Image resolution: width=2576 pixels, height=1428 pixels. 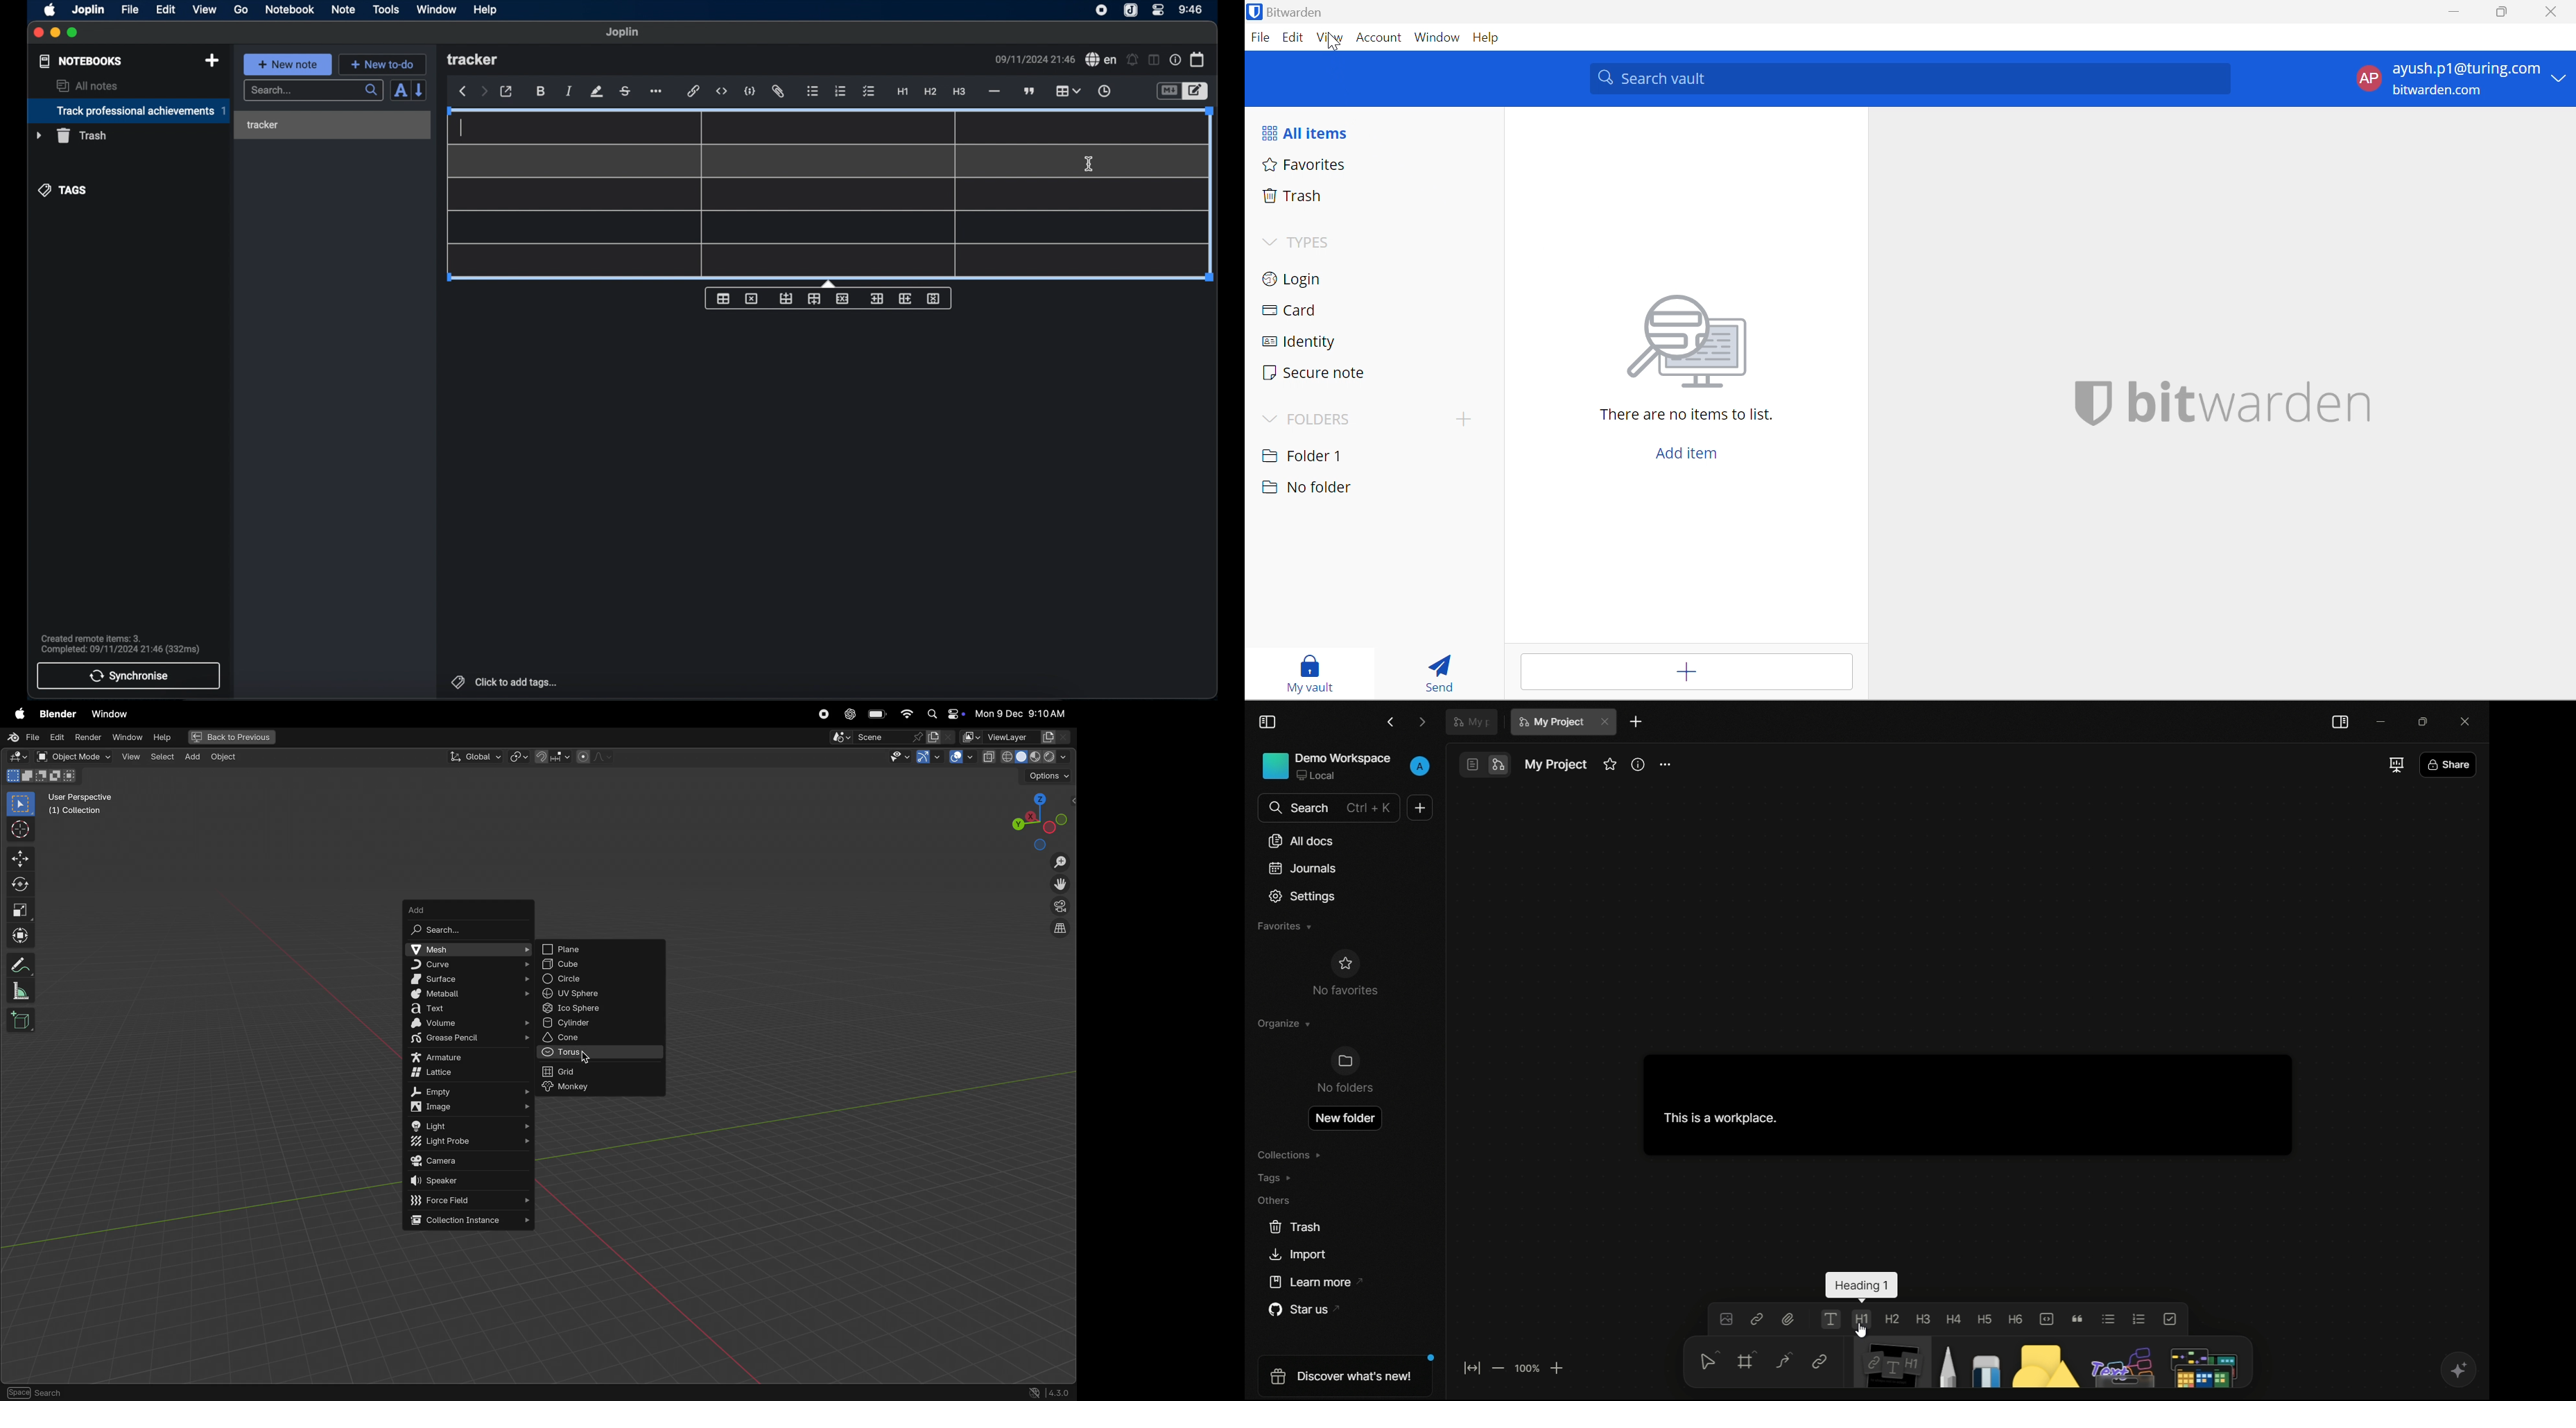 What do you see at coordinates (1891, 1319) in the screenshot?
I see `heading 2` at bounding box center [1891, 1319].